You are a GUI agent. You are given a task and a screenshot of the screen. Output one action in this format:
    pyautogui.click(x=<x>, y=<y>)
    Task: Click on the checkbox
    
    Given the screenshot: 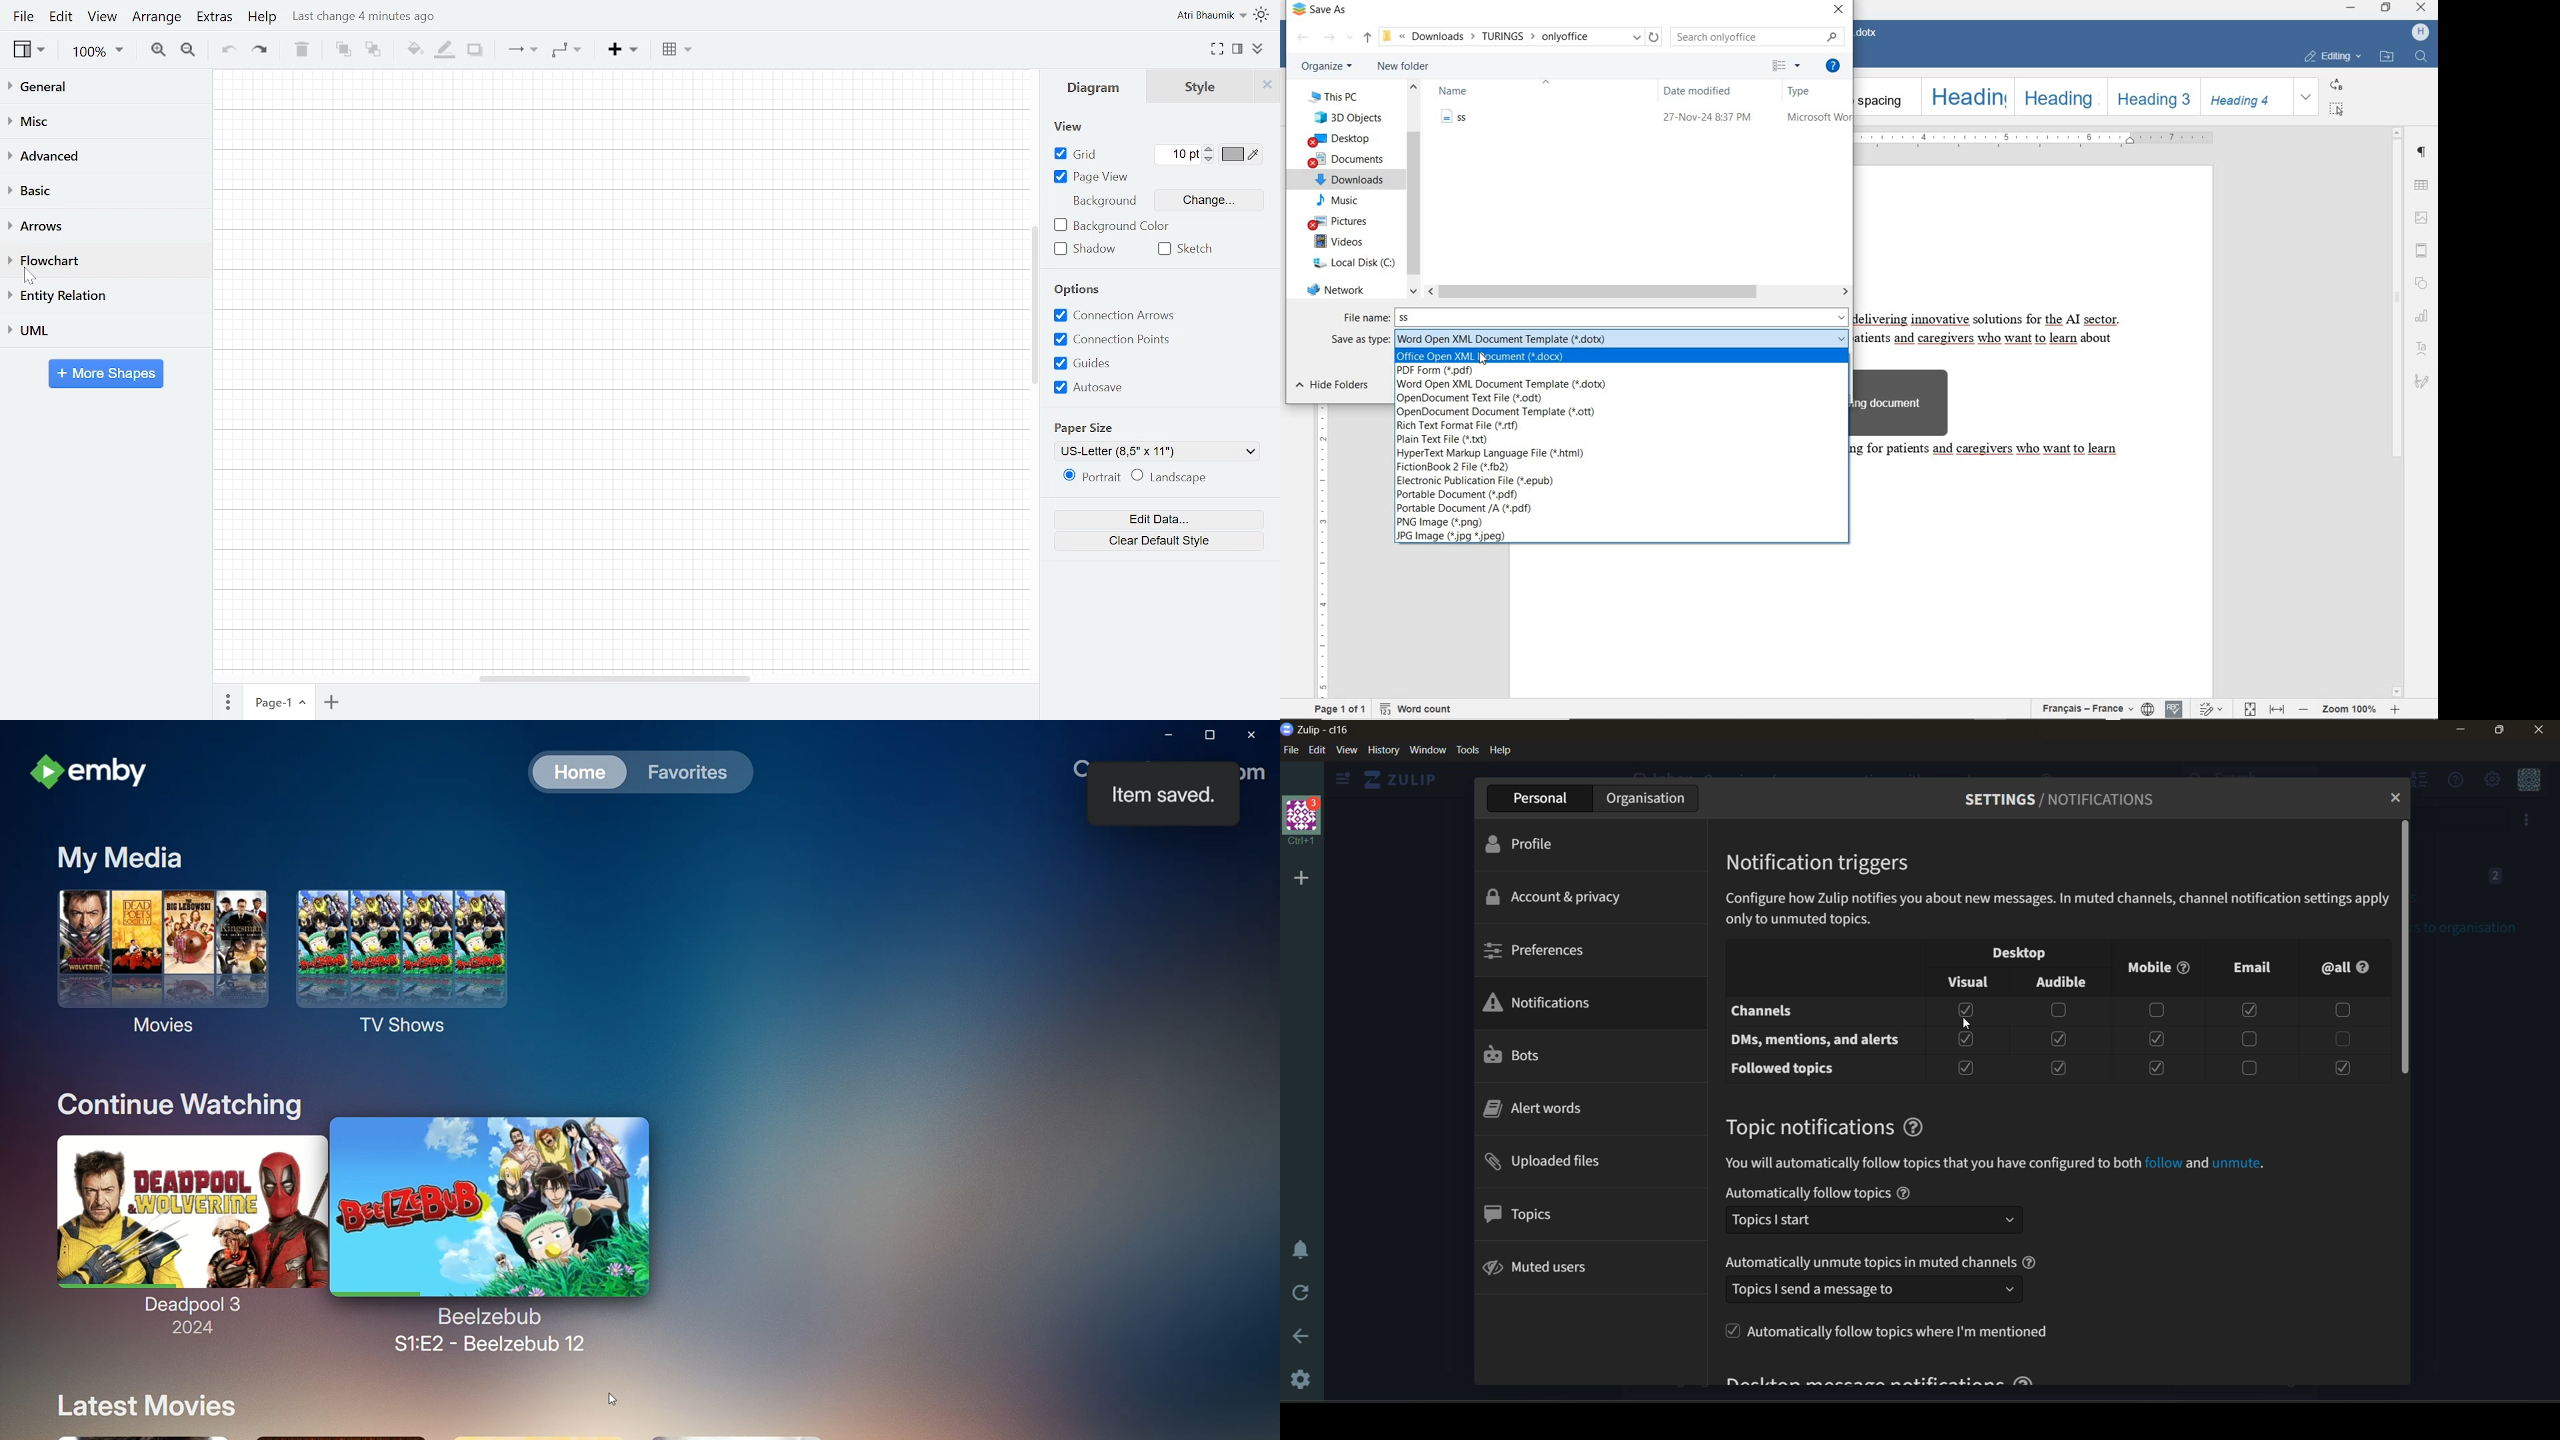 What is the action you would take?
    pyautogui.click(x=2340, y=1069)
    